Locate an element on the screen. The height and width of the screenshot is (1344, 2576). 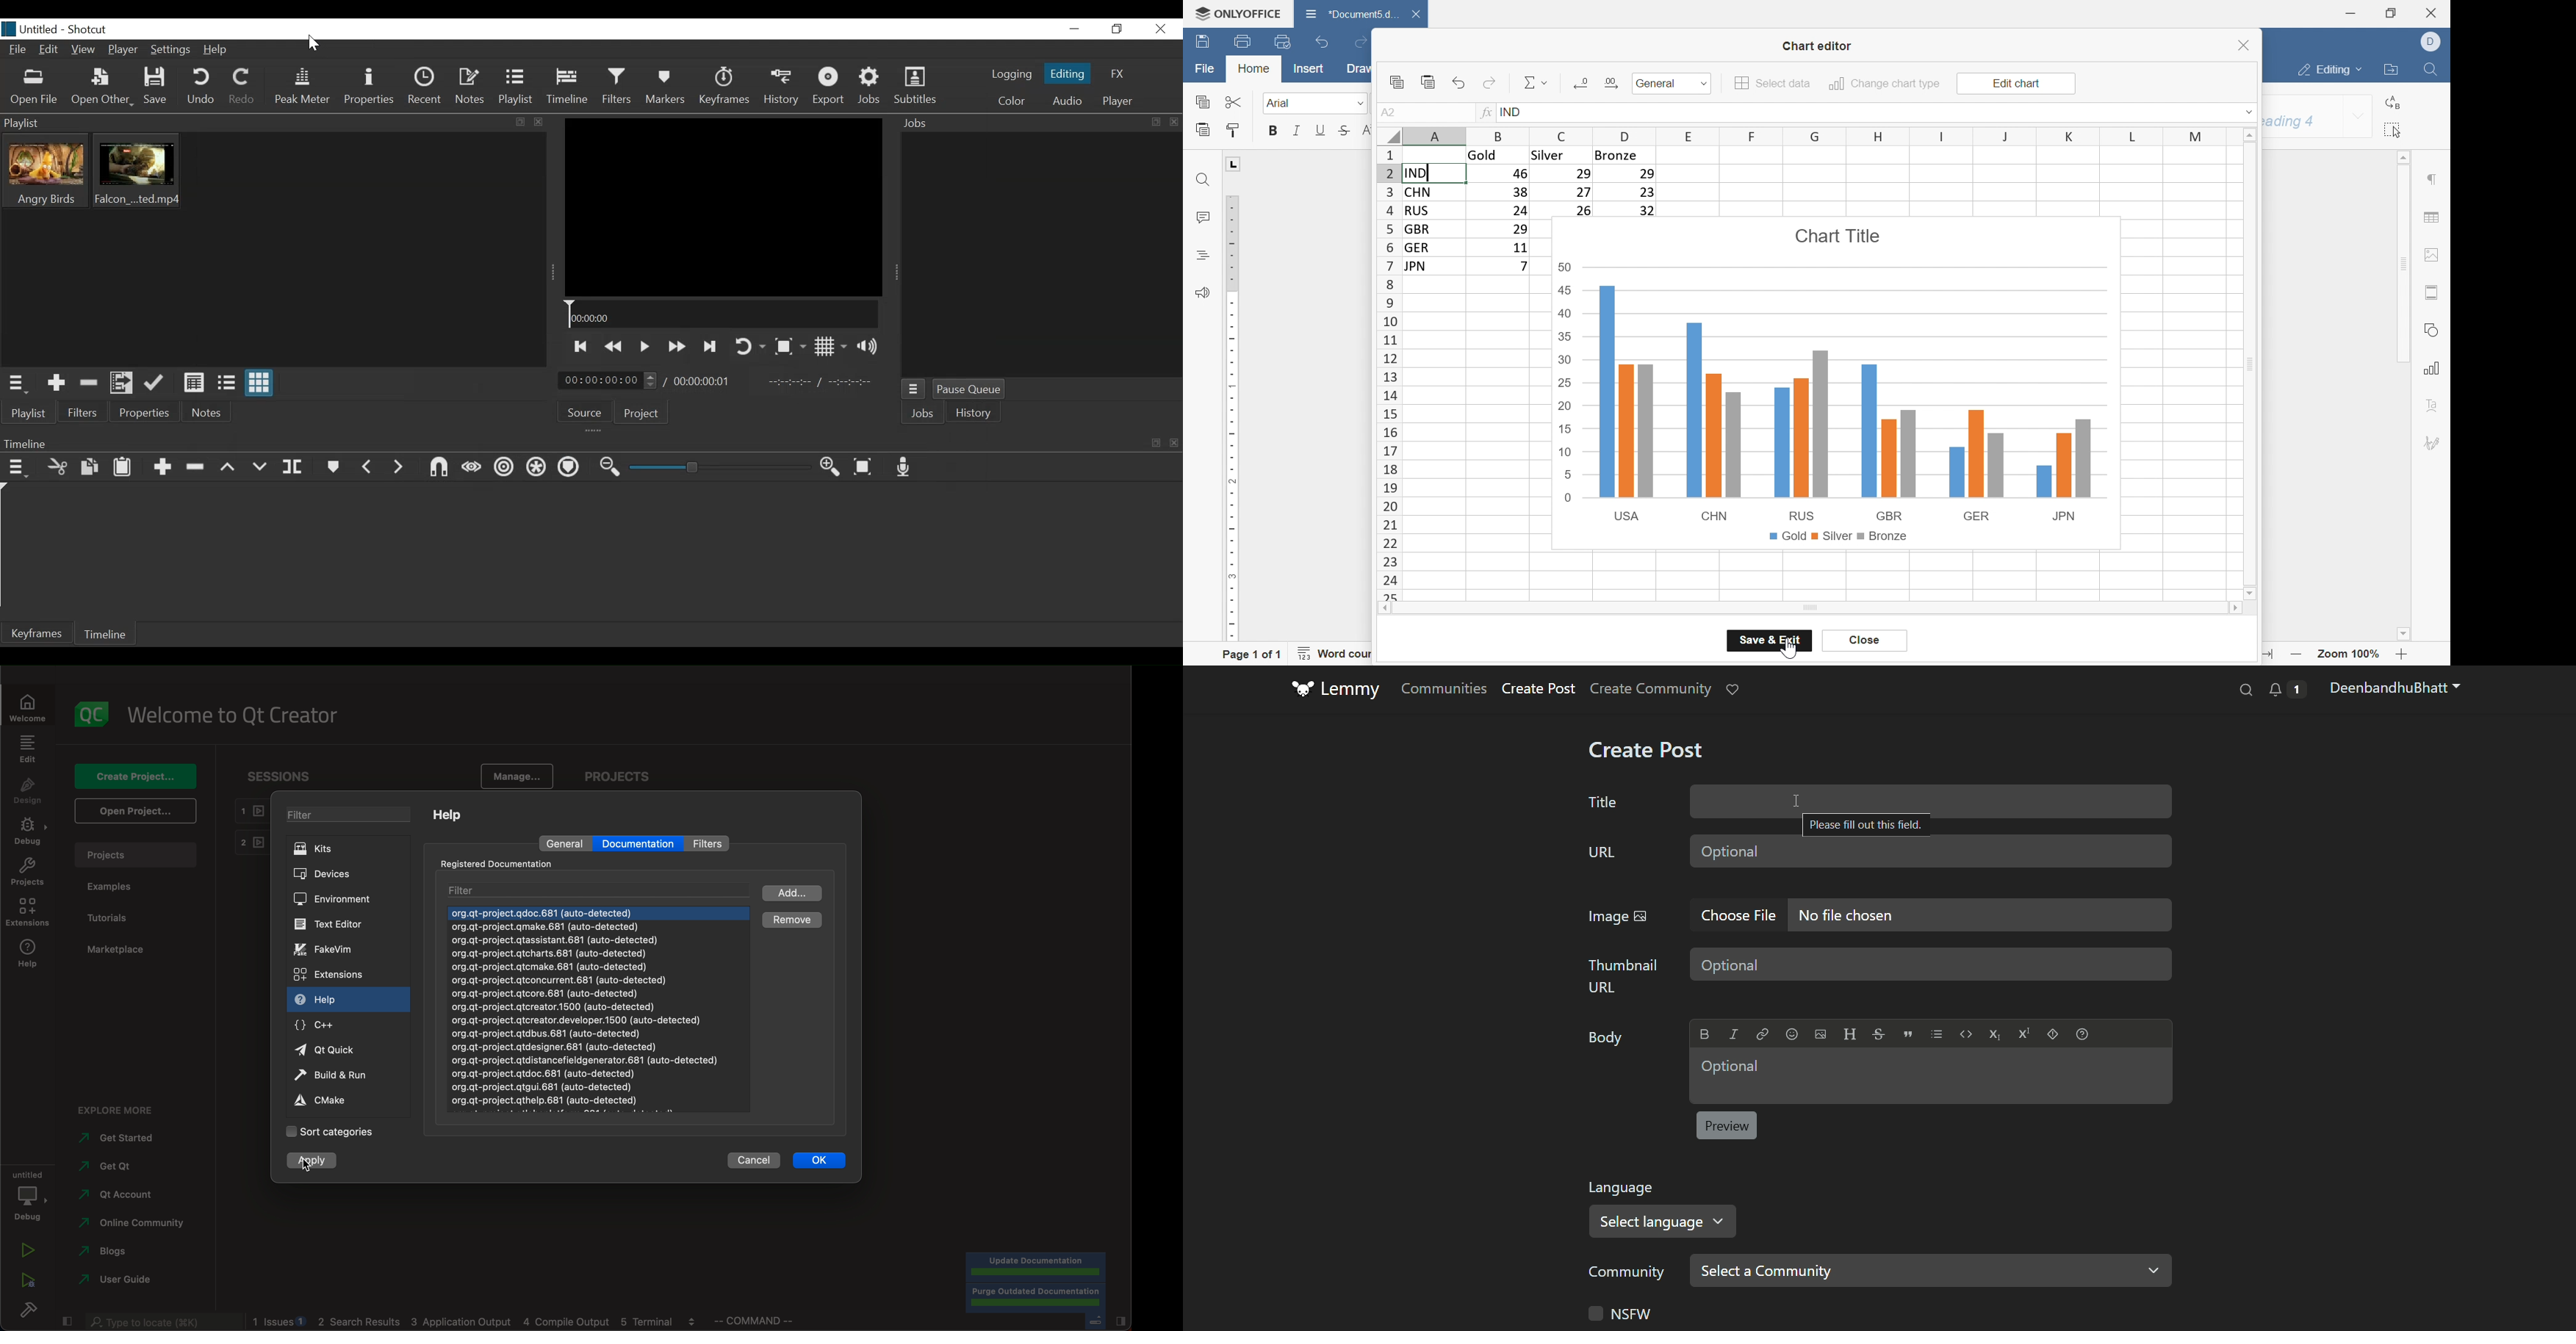
Cut is located at coordinates (58, 466).